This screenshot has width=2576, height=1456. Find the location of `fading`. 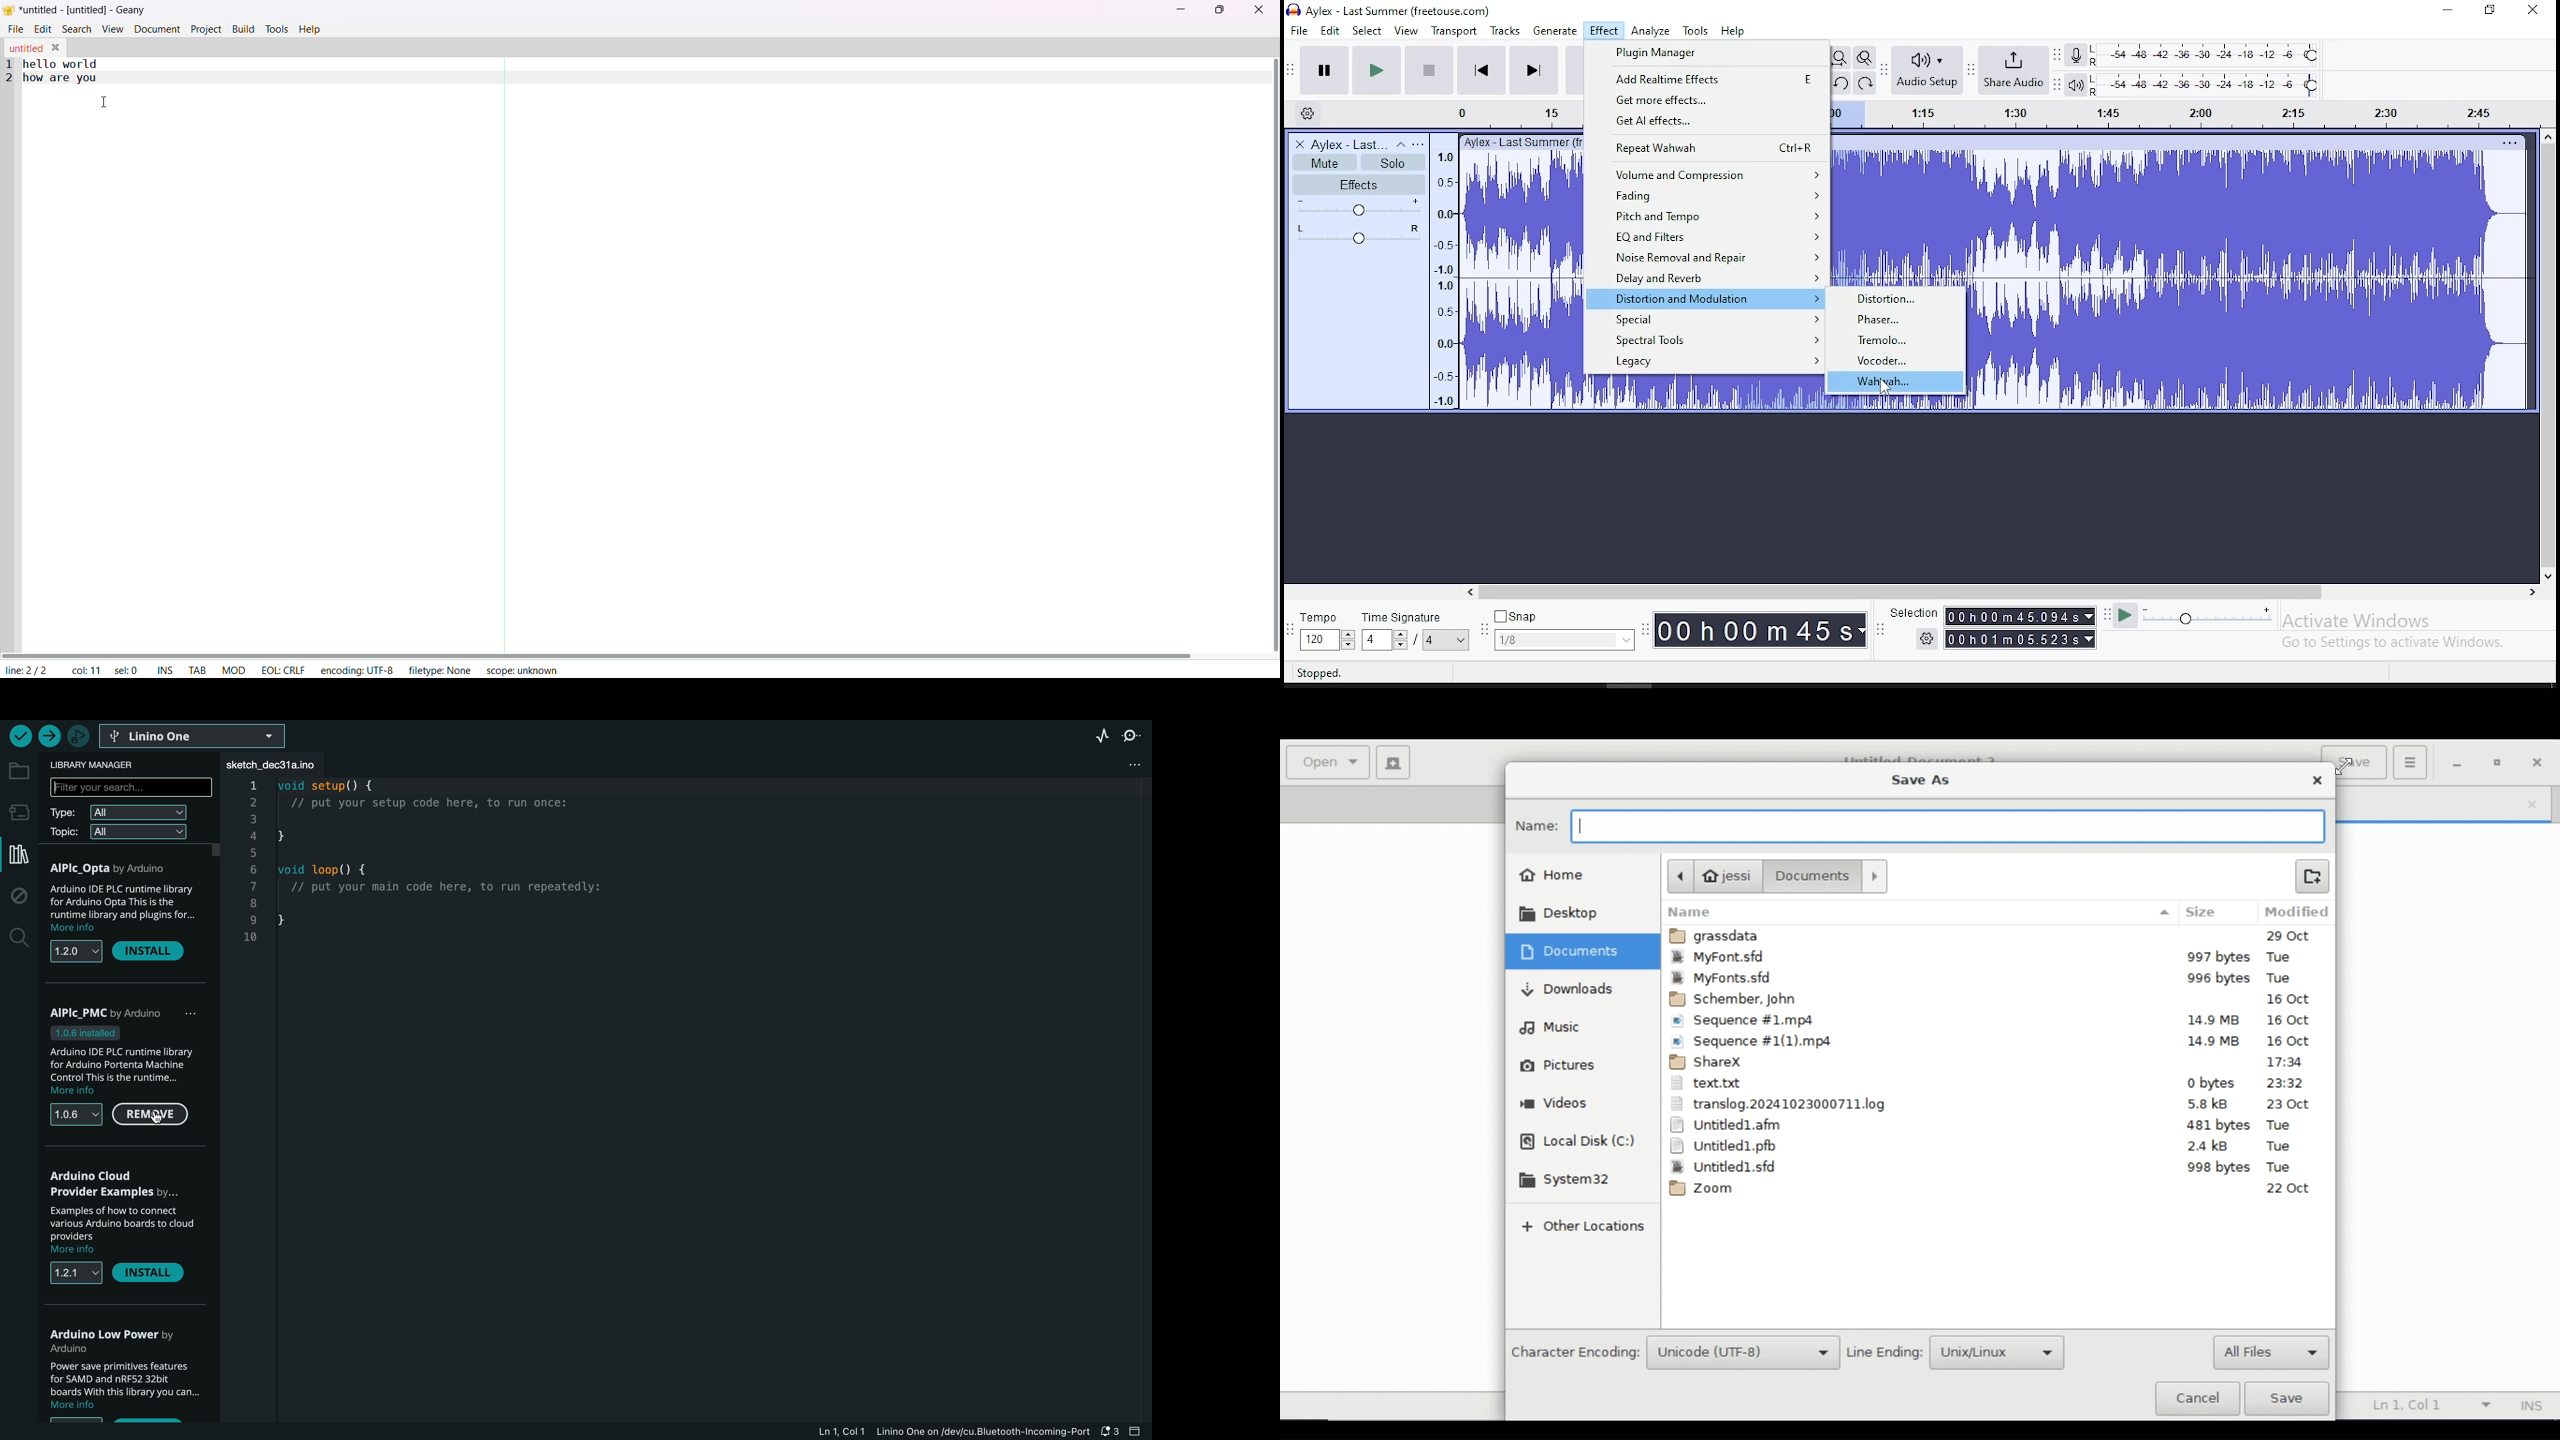

fading is located at coordinates (1705, 195).